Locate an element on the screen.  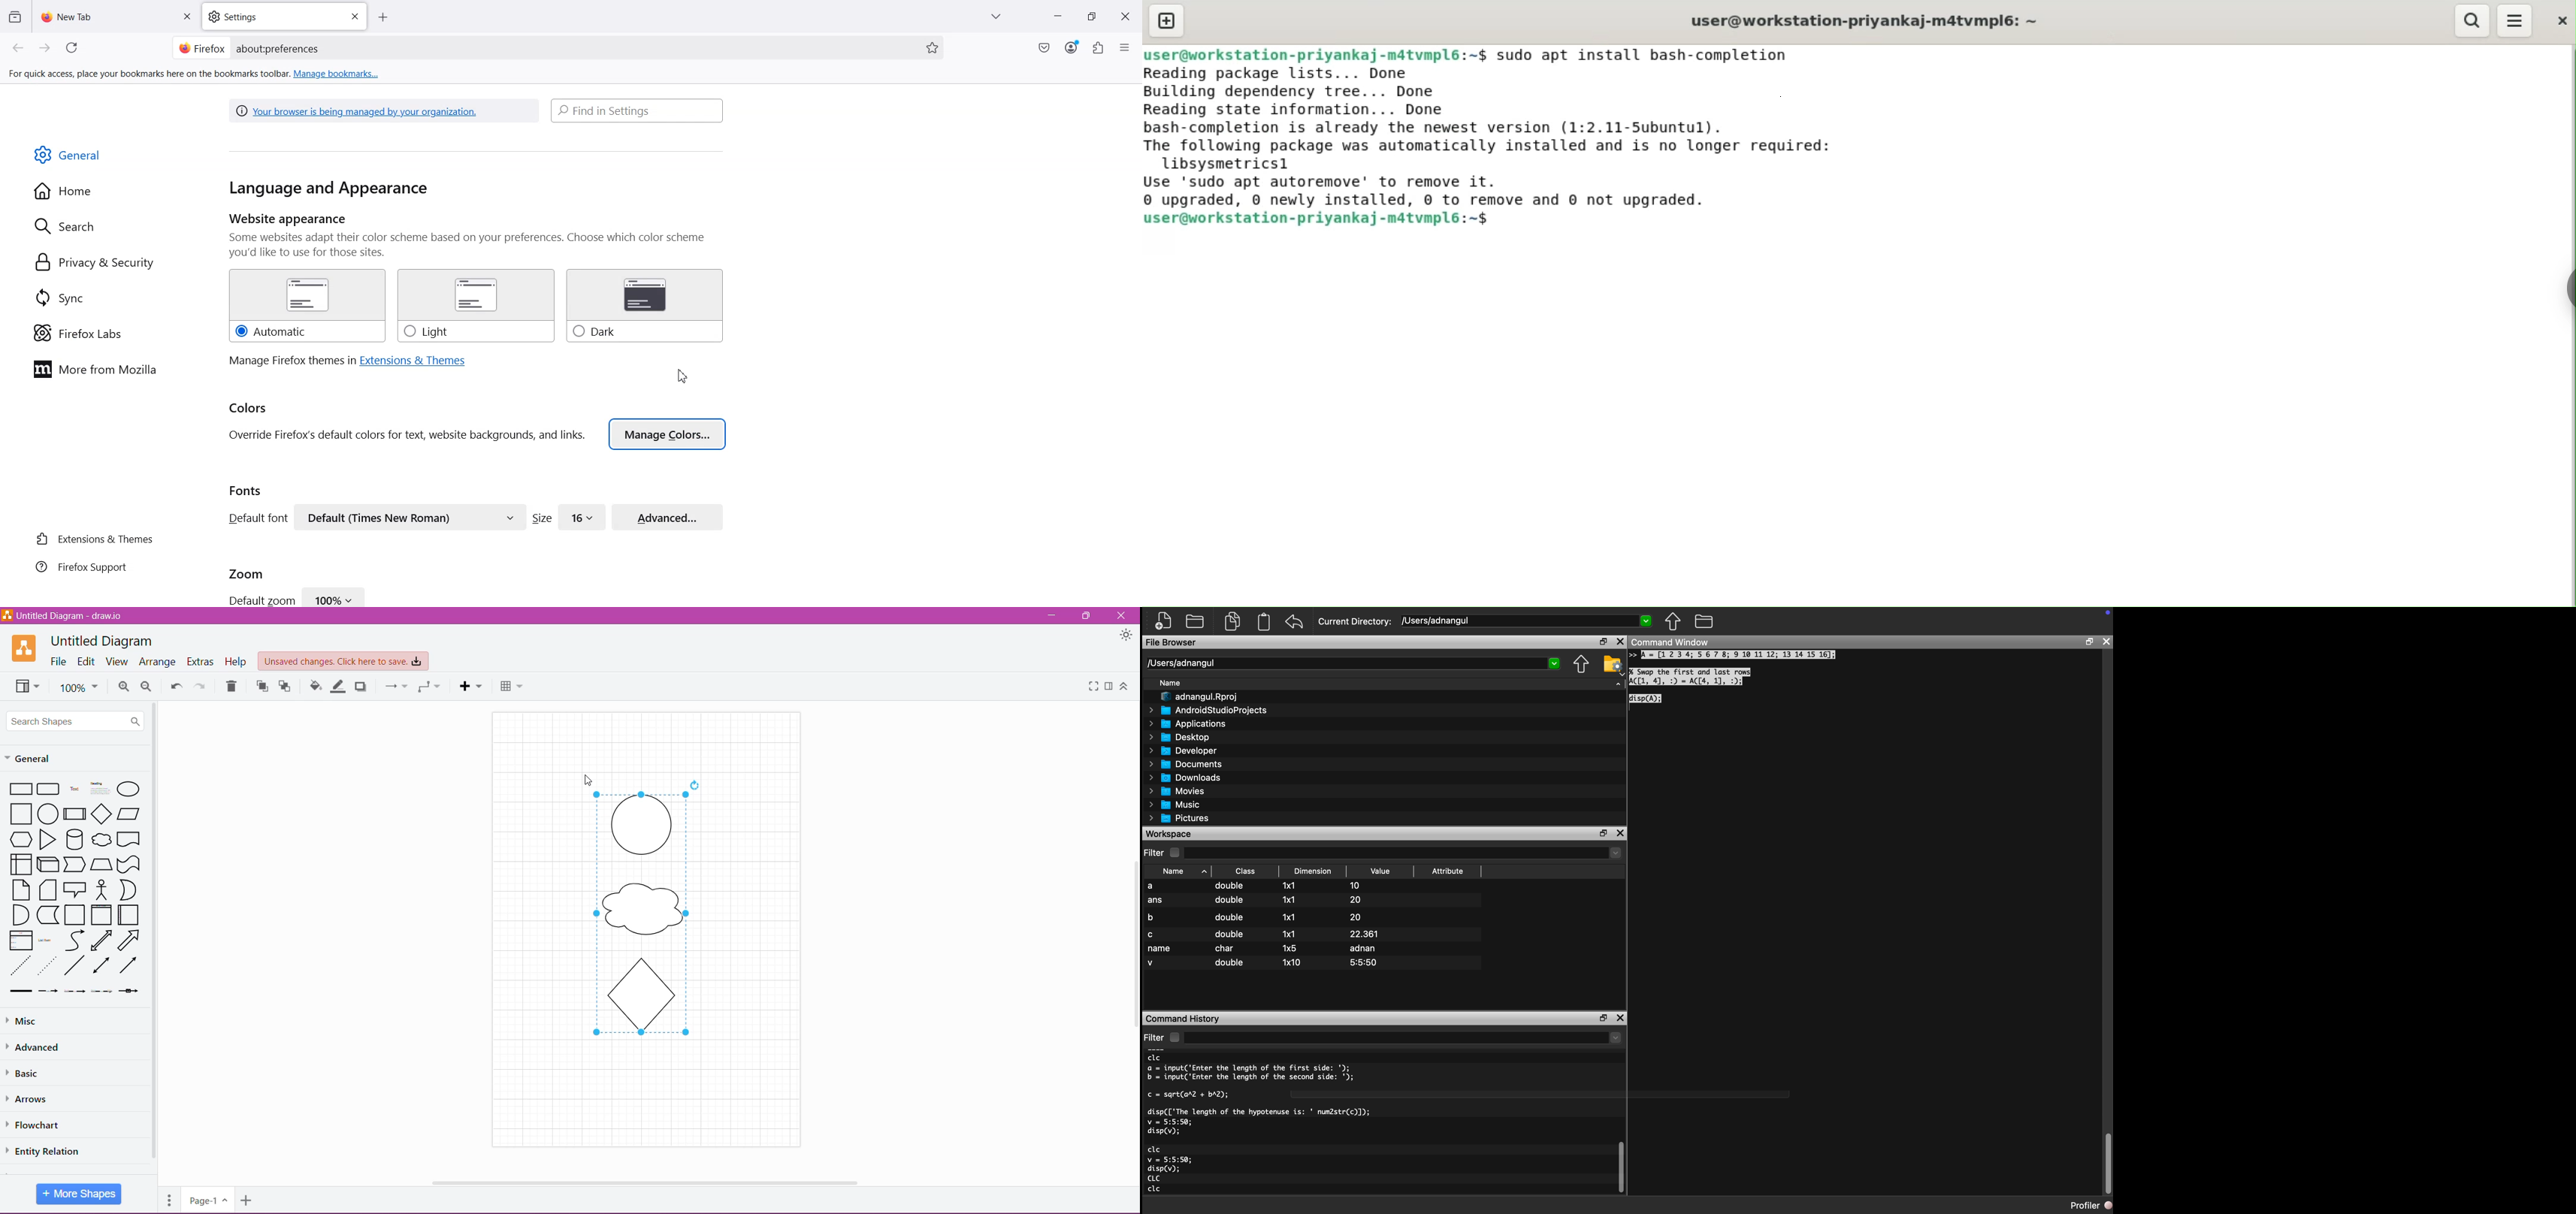
o Home is located at coordinates (64, 191).